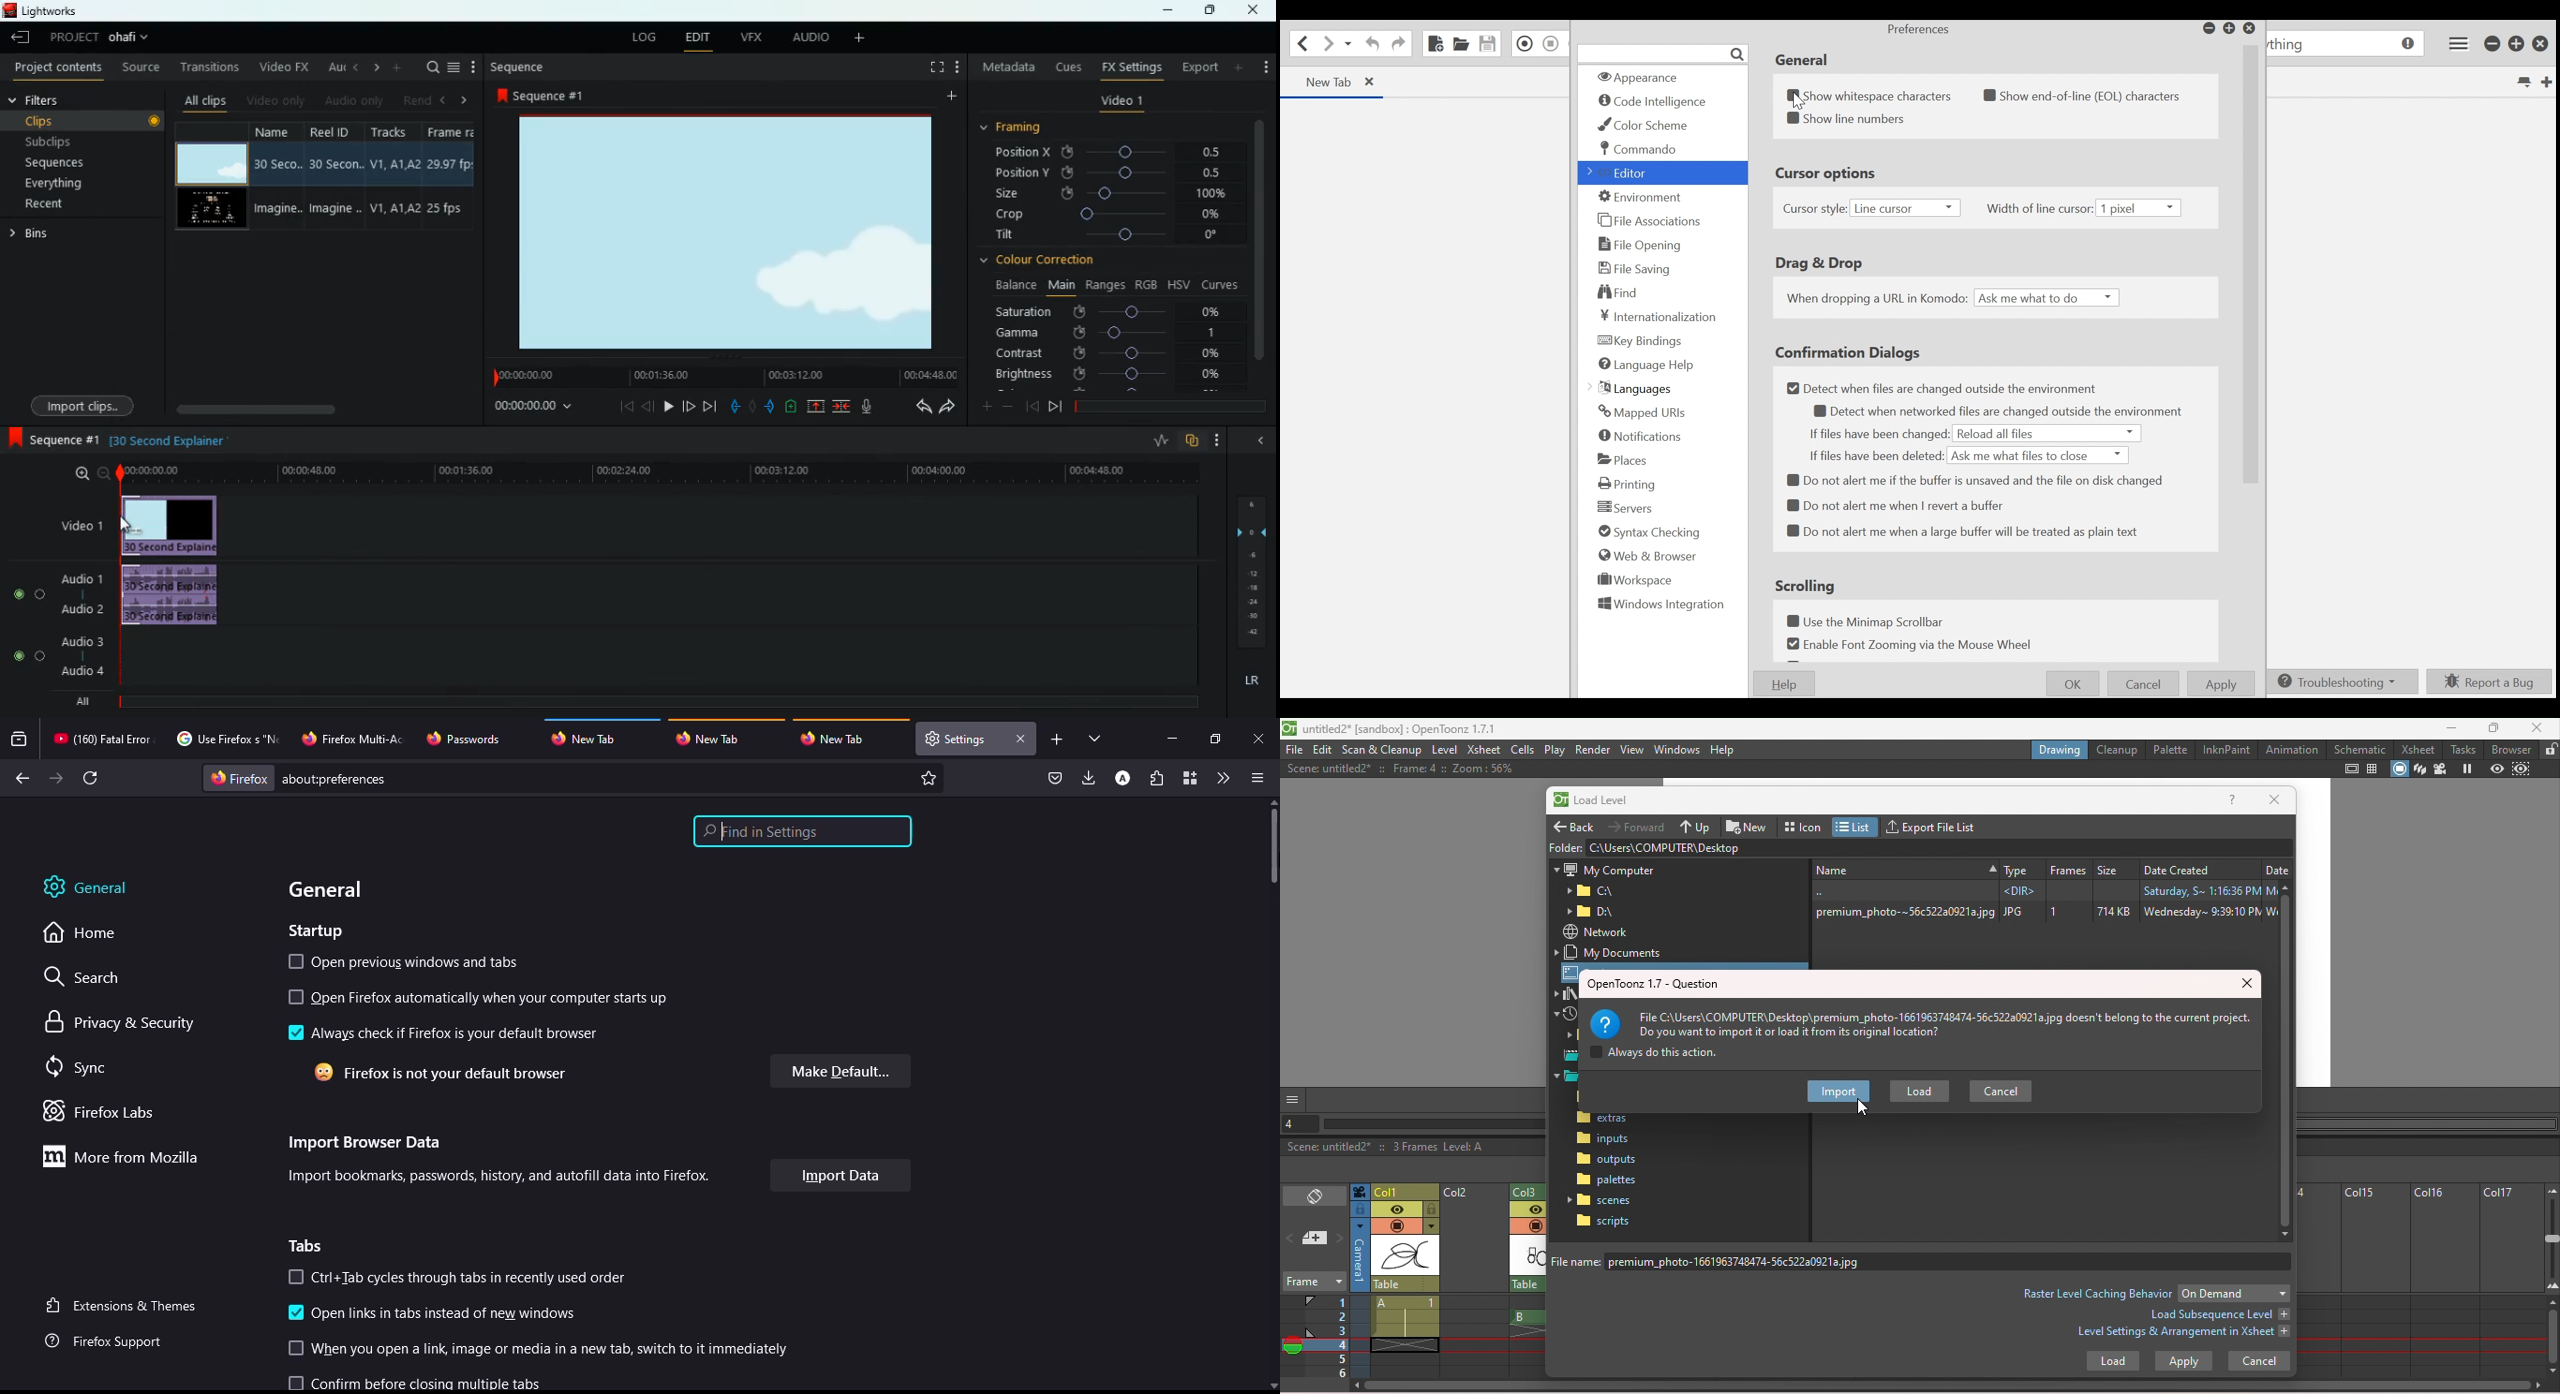 This screenshot has width=2576, height=1400. What do you see at coordinates (816, 407) in the screenshot?
I see `up` at bounding box center [816, 407].